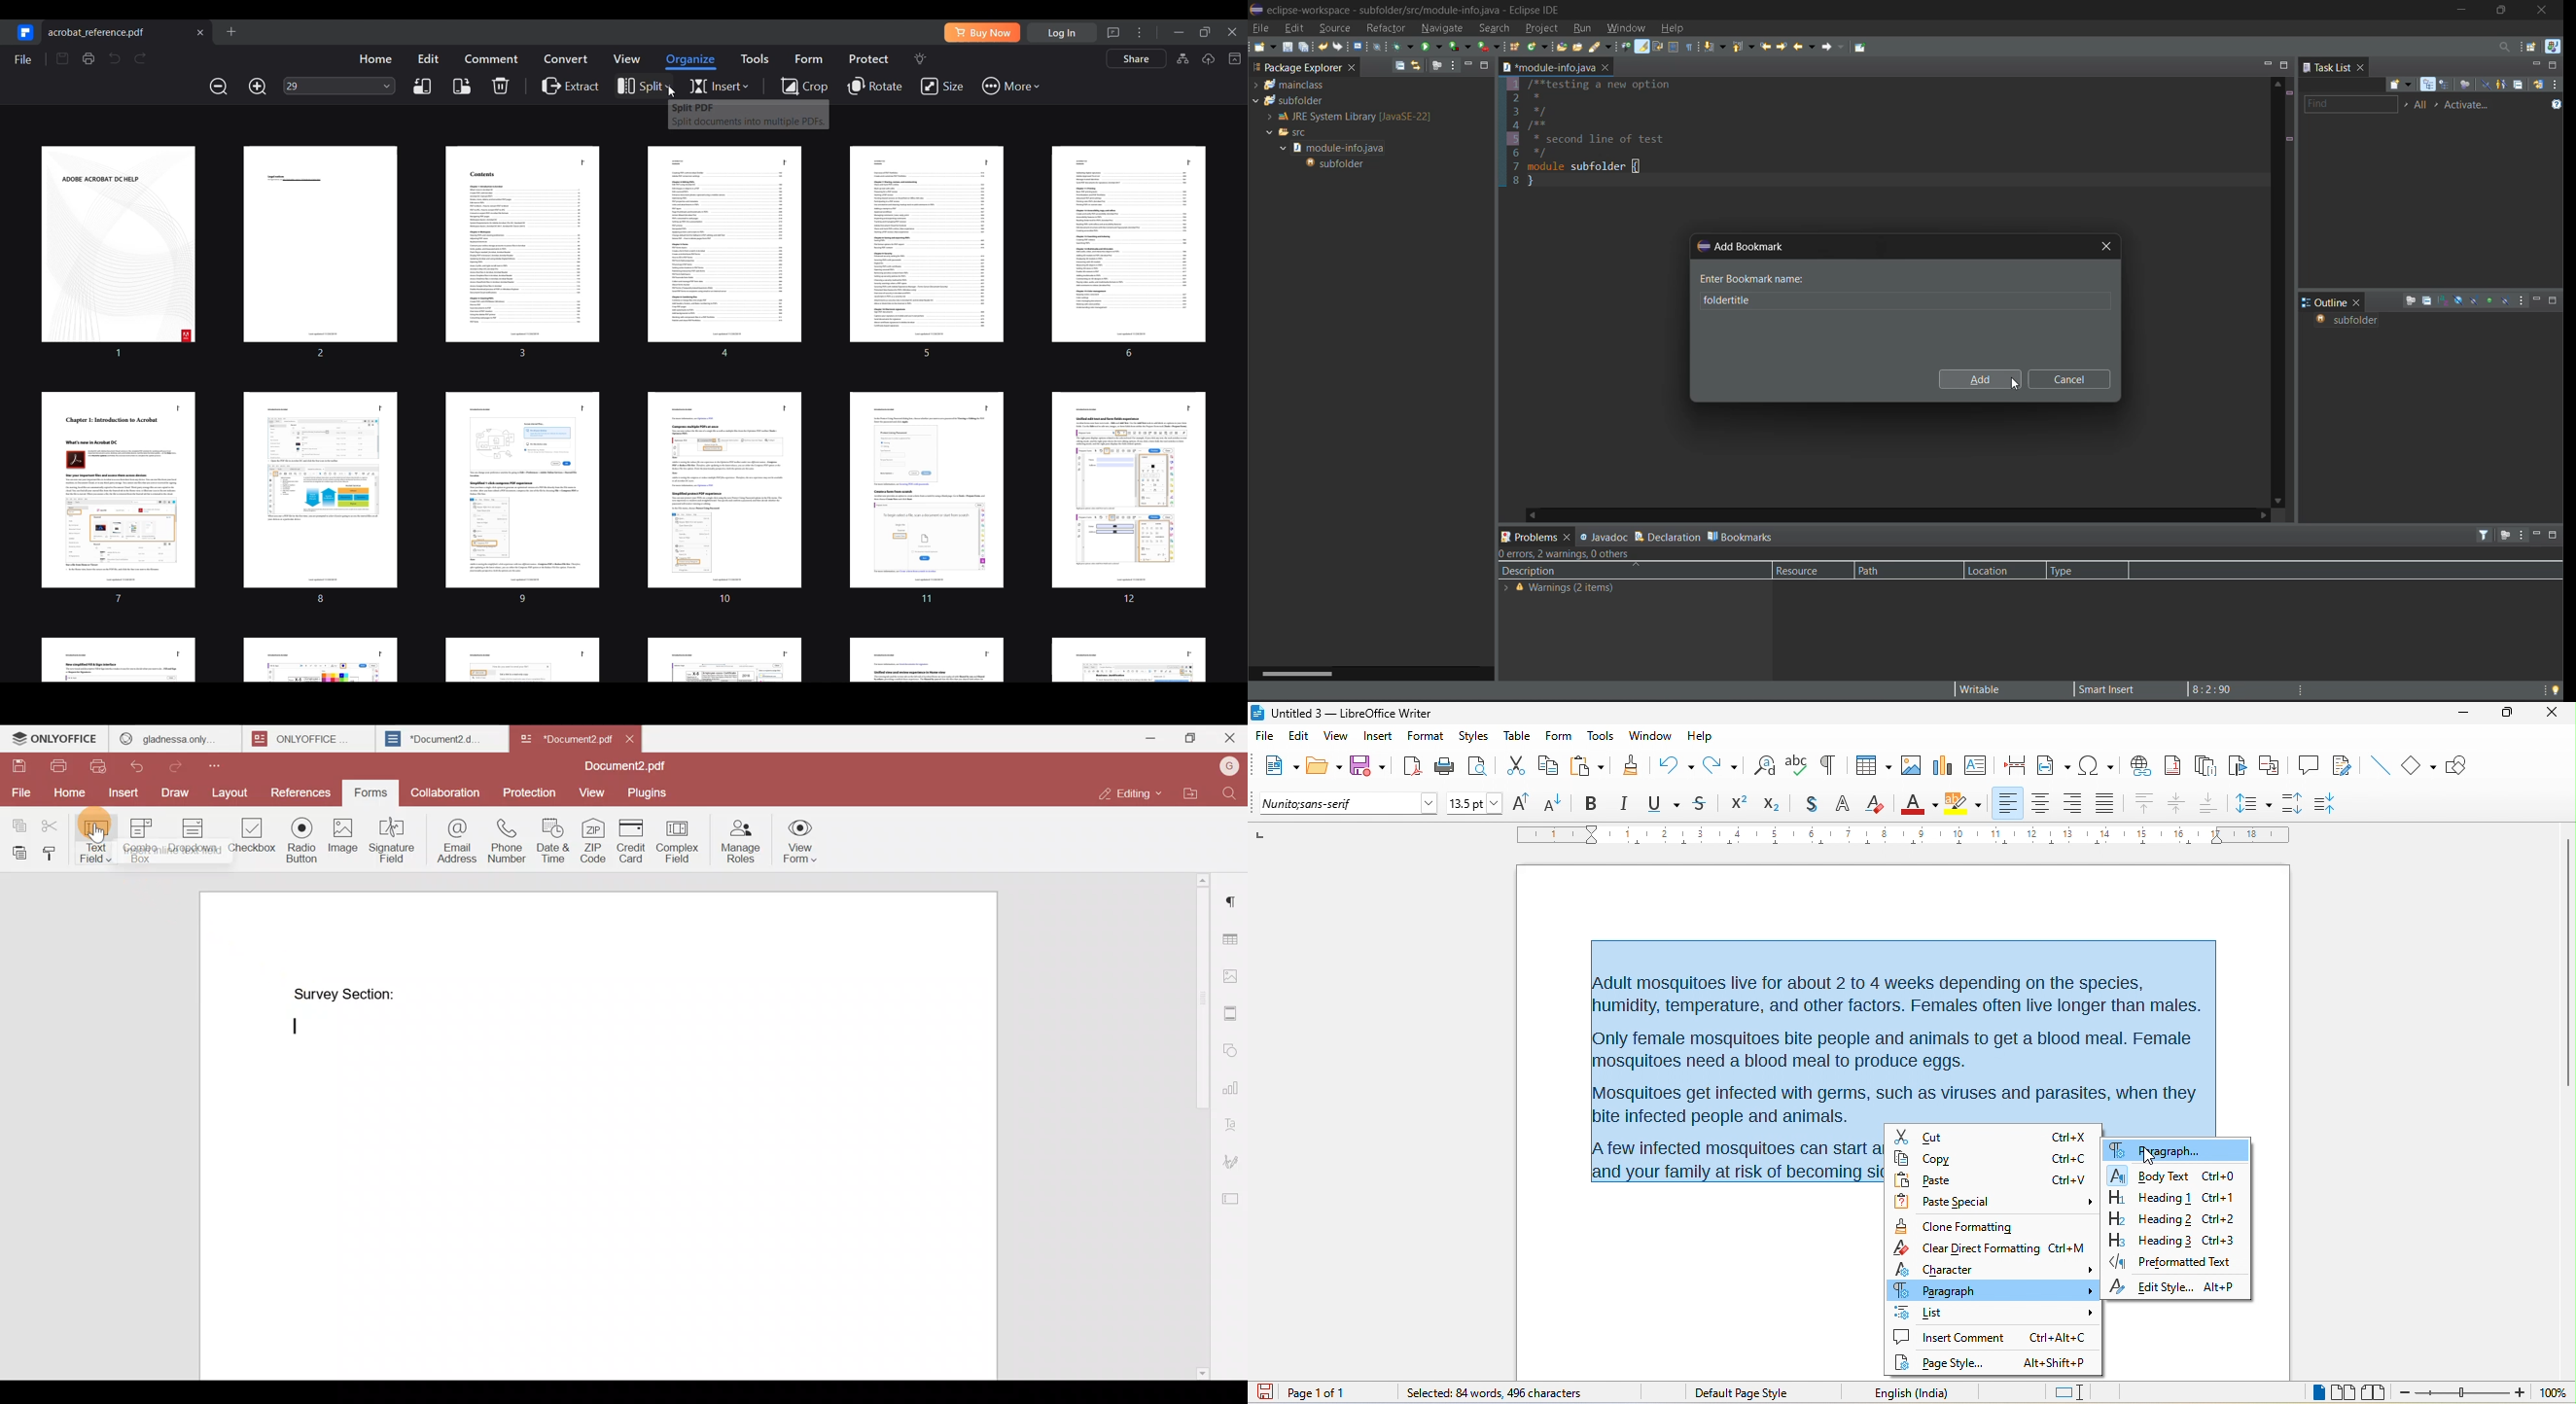 Image resolution: width=2576 pixels, height=1428 pixels. I want to click on edit style, so click(2150, 1287).